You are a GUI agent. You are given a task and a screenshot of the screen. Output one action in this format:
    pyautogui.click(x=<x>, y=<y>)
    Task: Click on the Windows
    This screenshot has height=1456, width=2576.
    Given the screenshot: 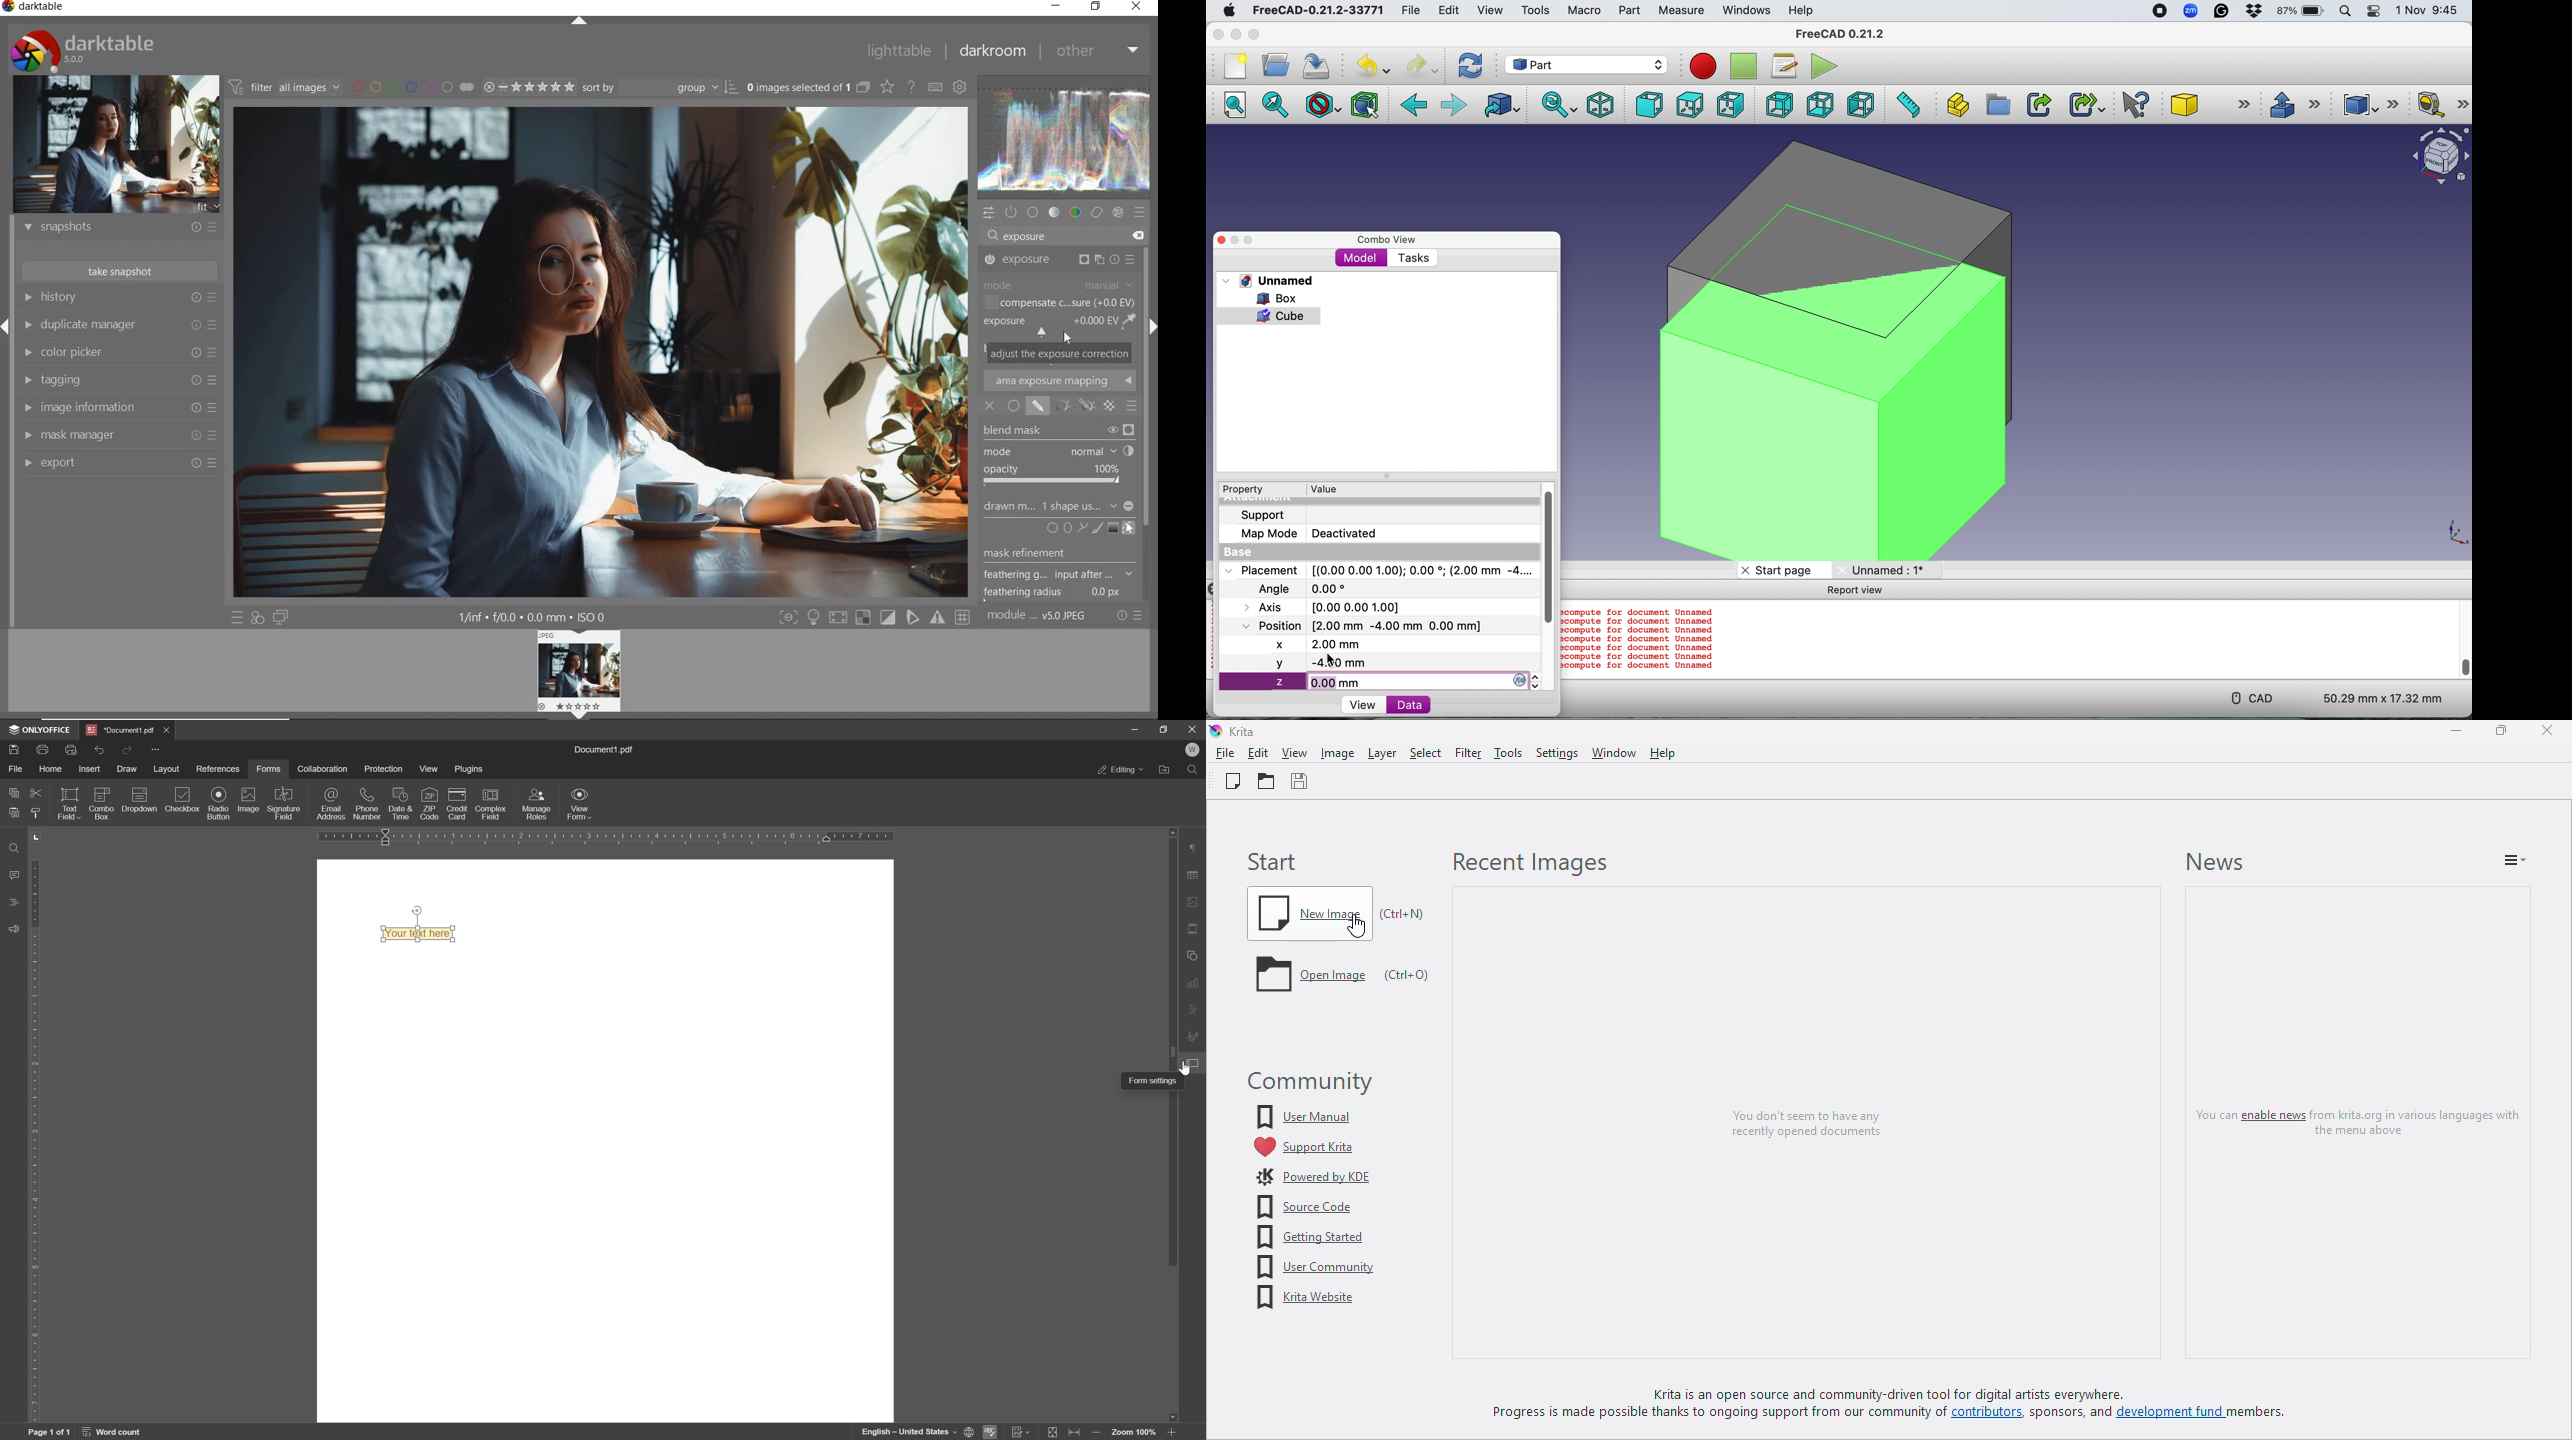 What is the action you would take?
    pyautogui.click(x=1747, y=11)
    